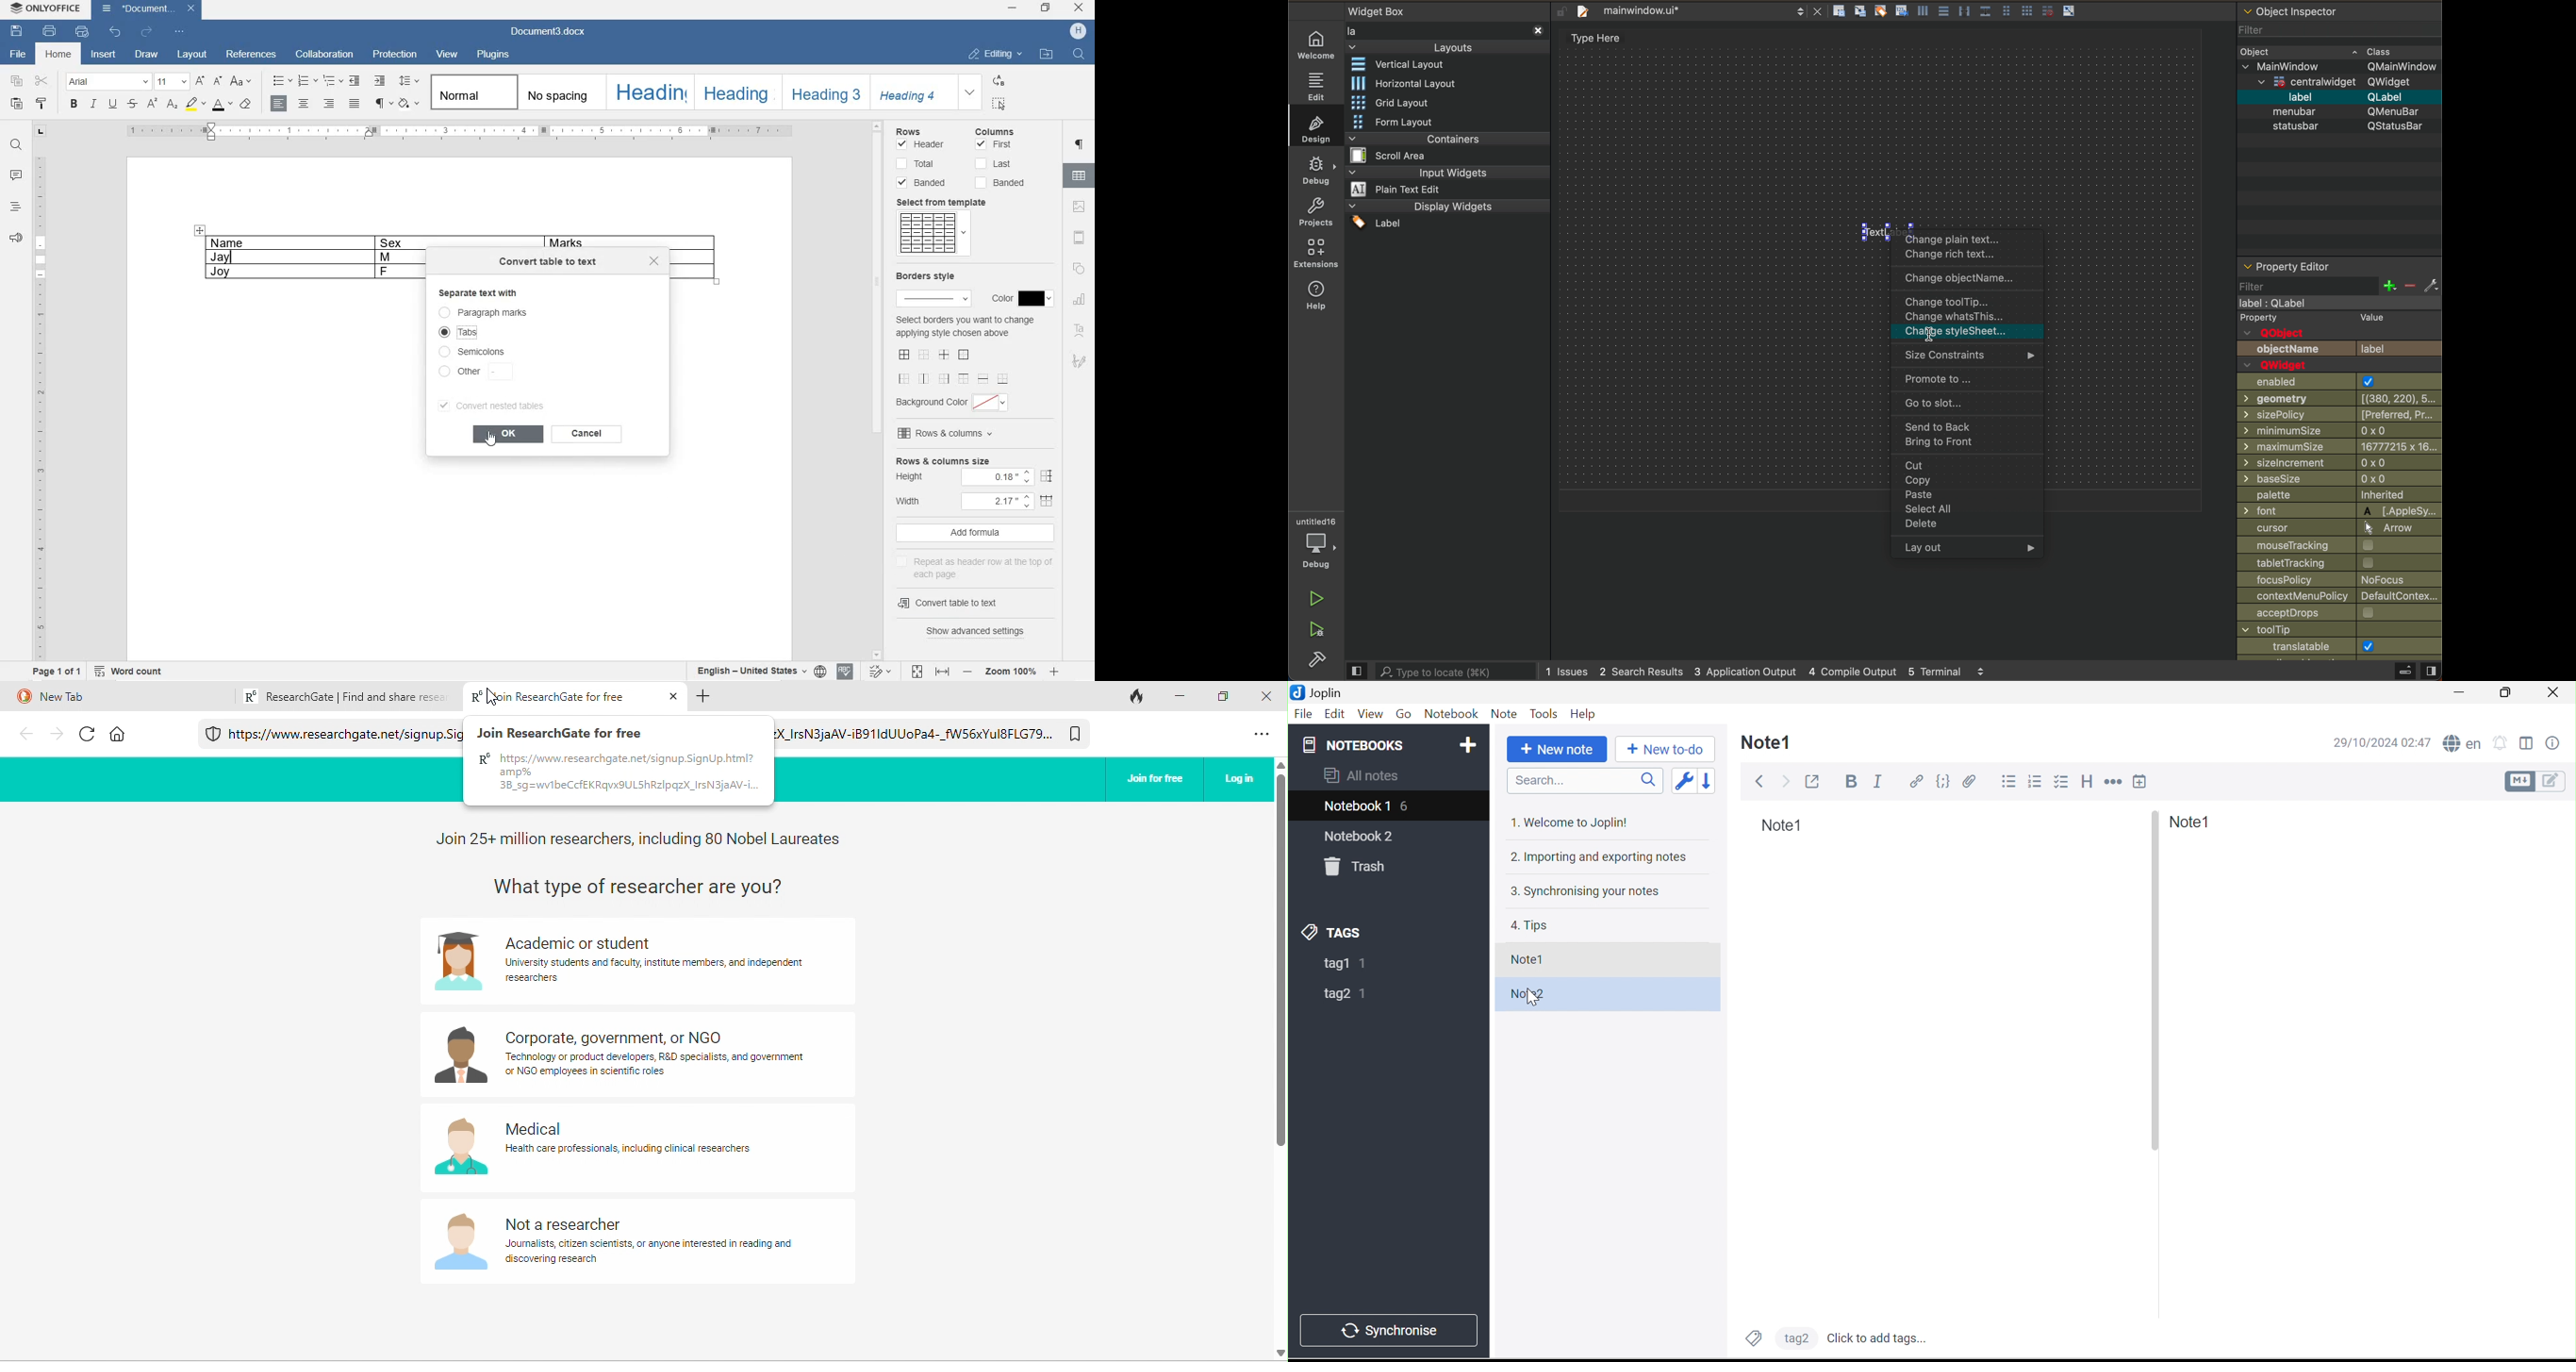 This screenshot has width=2576, height=1372. What do you see at coordinates (1442, 154) in the screenshot?
I see `containers` at bounding box center [1442, 154].